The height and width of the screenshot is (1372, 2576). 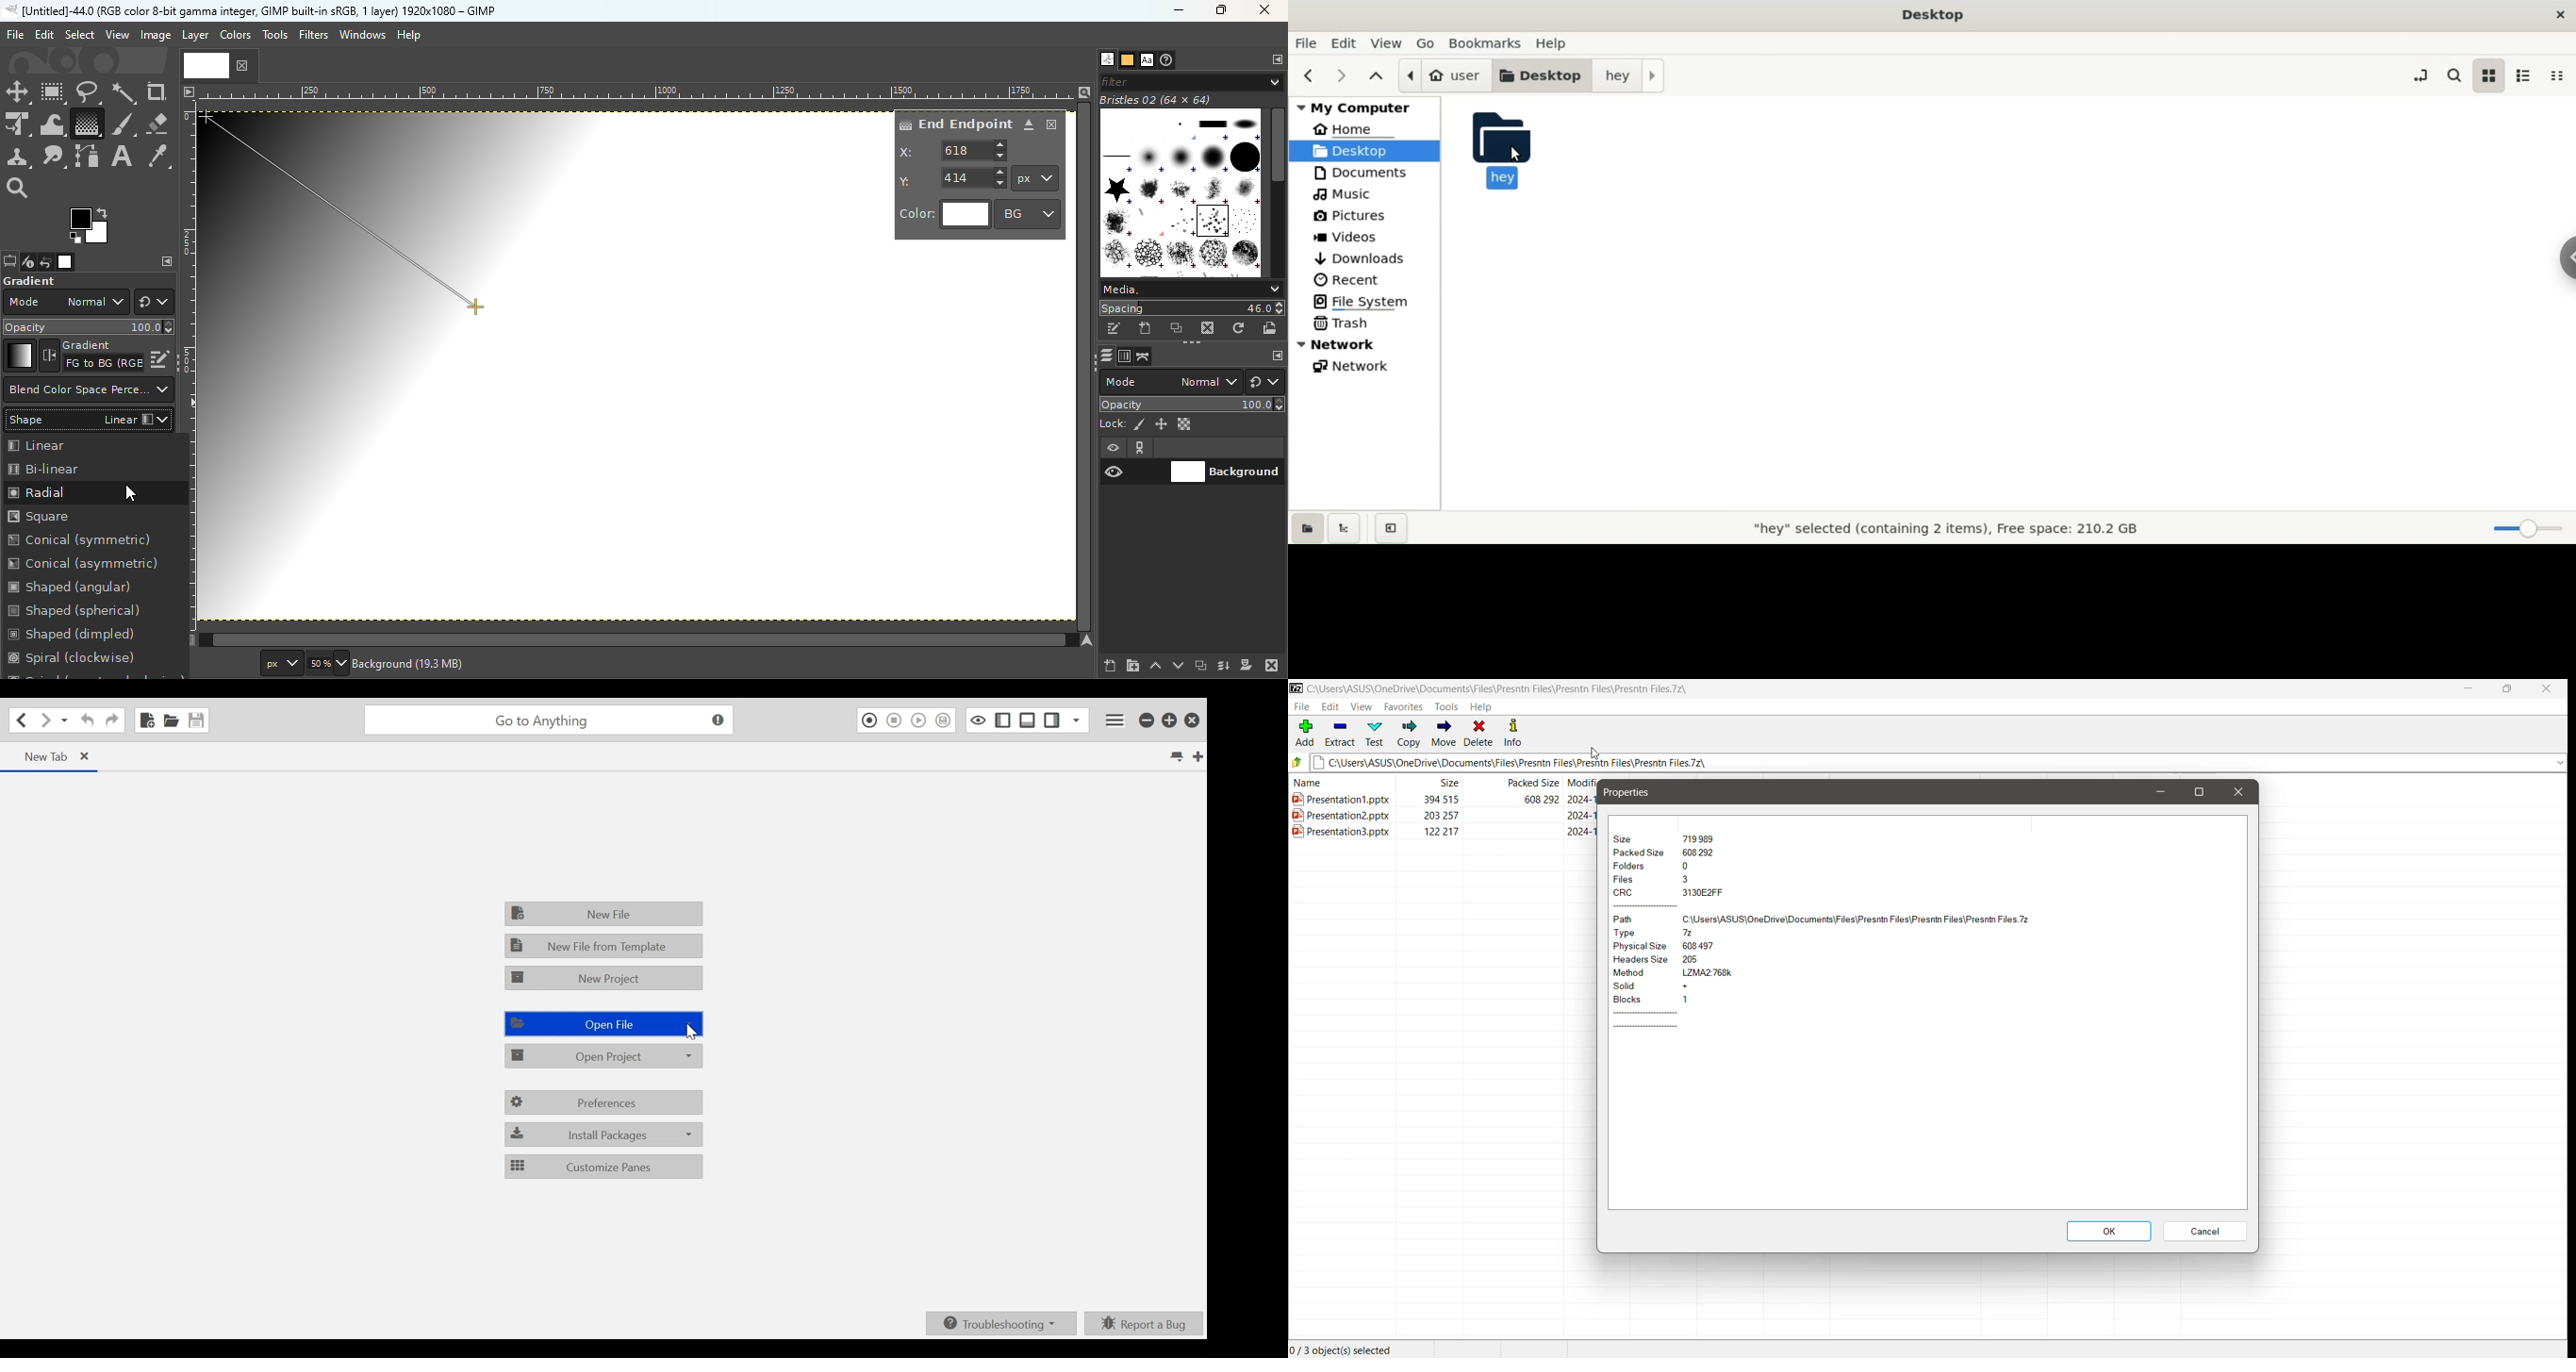 What do you see at coordinates (1107, 58) in the screenshot?
I see `Open the brushes dialog` at bounding box center [1107, 58].